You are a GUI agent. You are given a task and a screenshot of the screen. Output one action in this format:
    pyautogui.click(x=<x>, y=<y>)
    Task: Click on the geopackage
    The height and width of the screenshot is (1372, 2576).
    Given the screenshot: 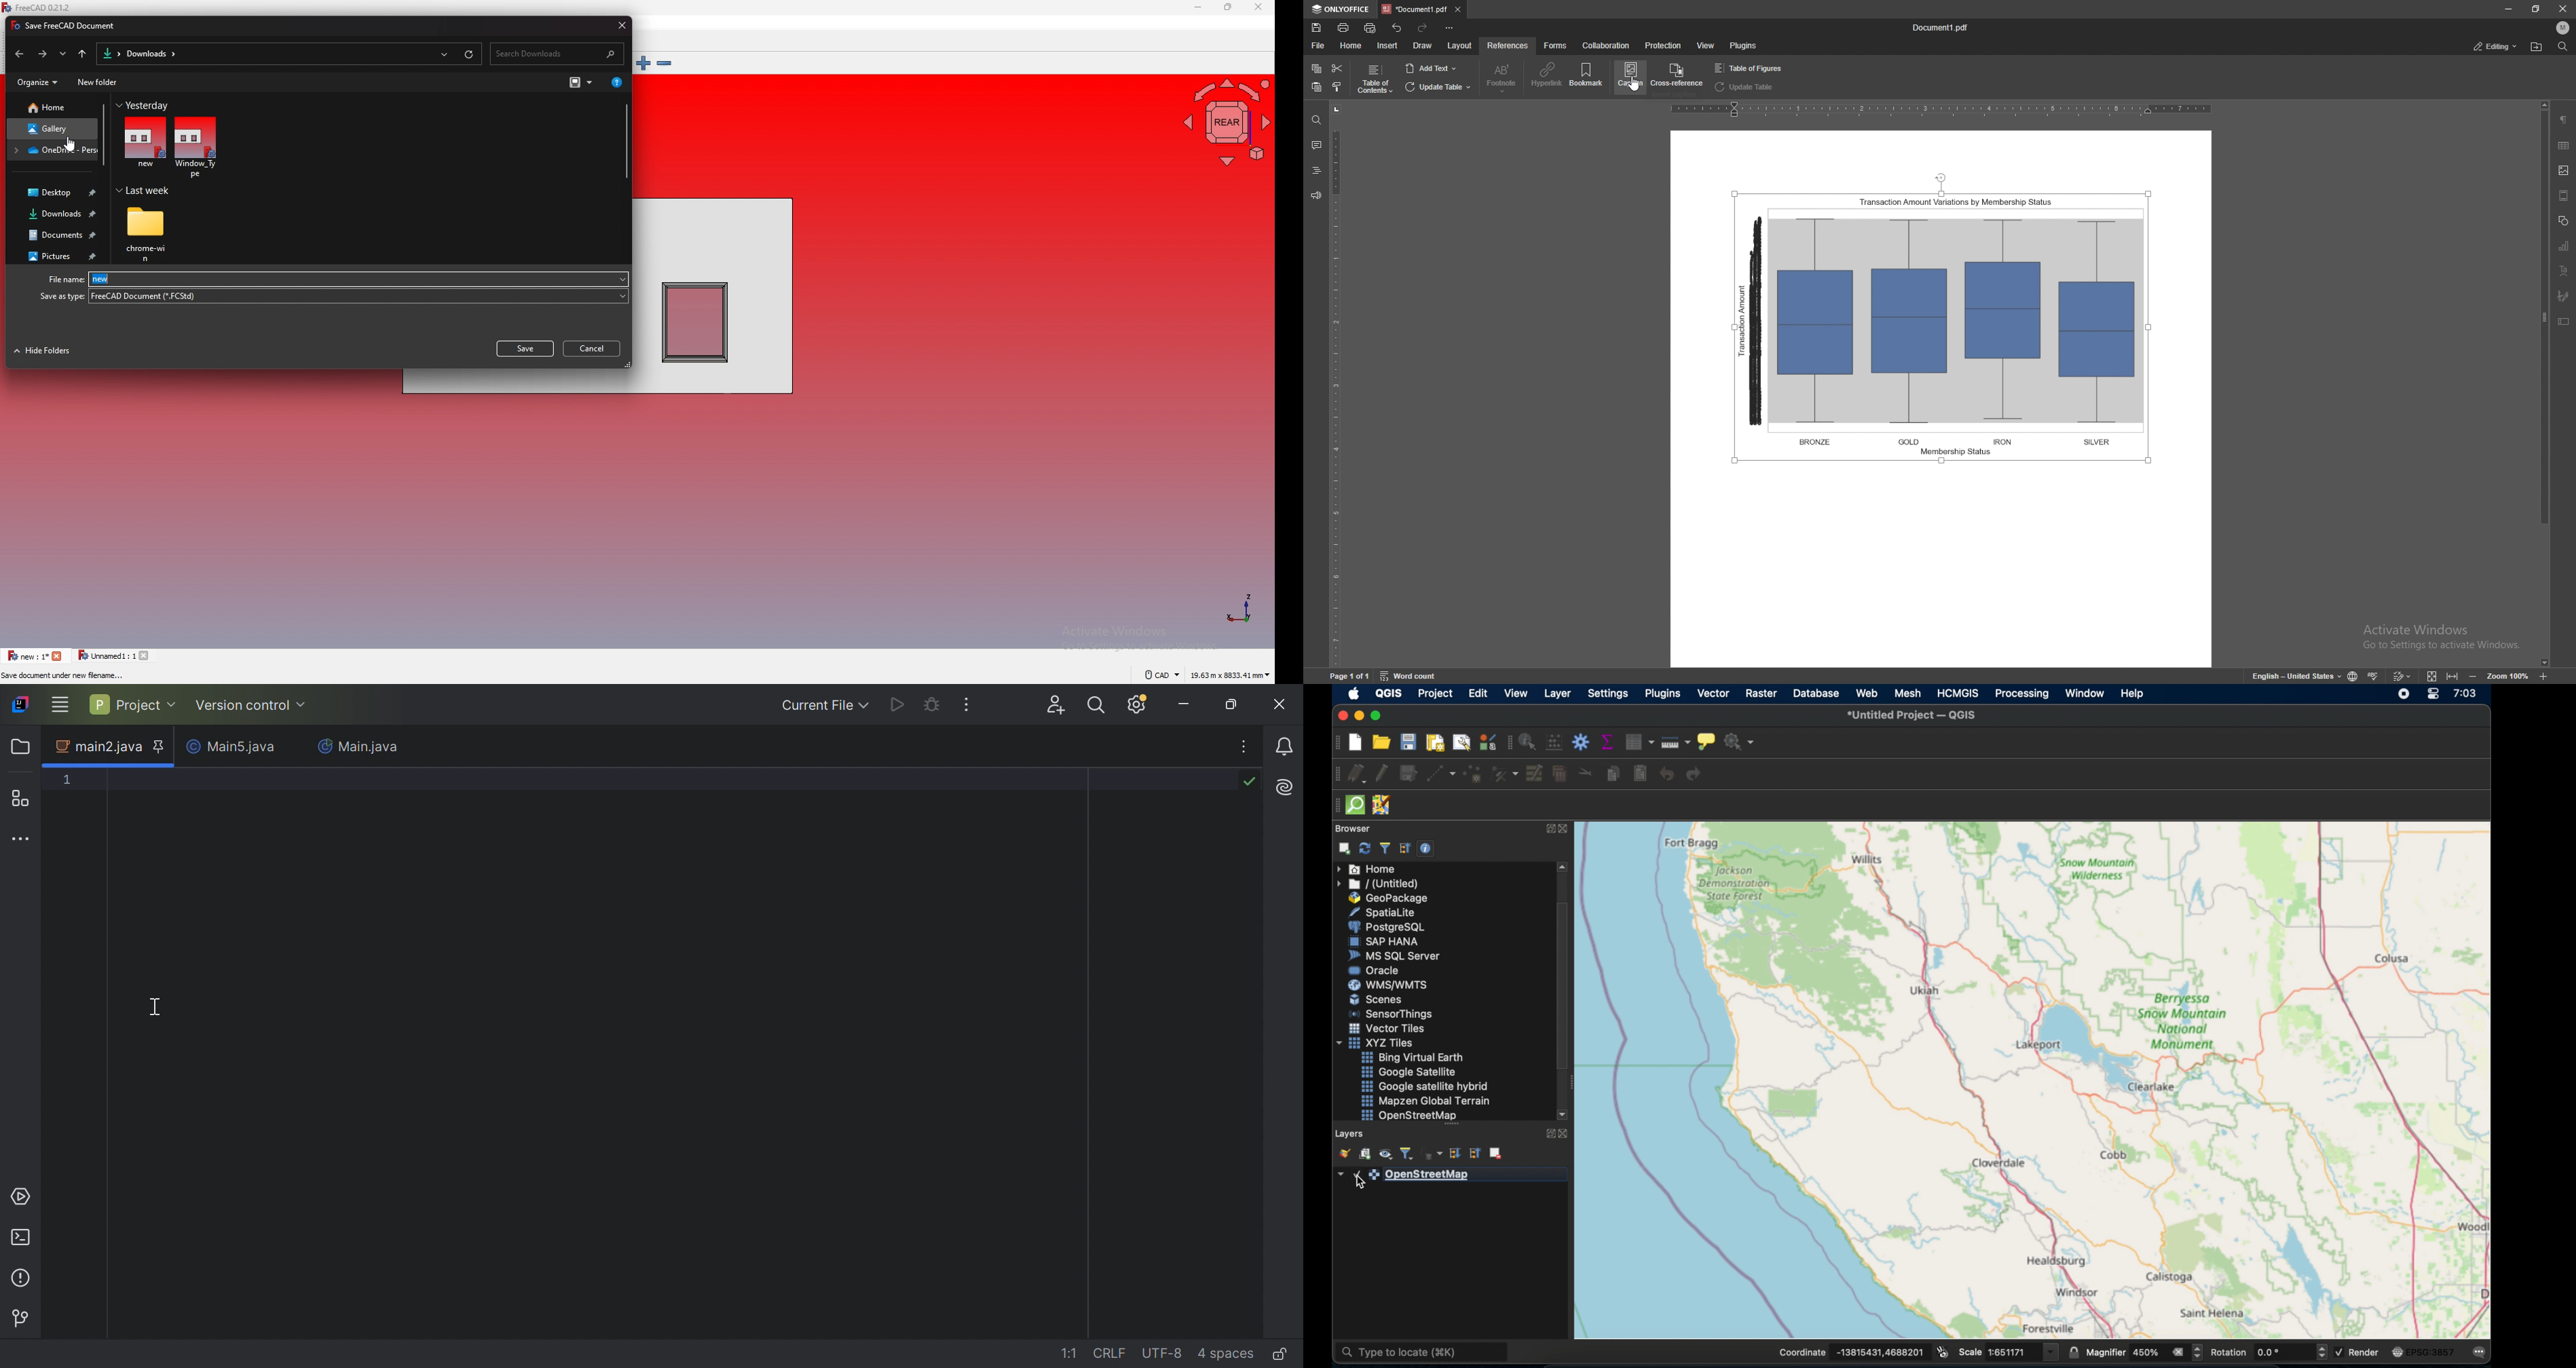 What is the action you would take?
    pyautogui.click(x=1388, y=897)
    